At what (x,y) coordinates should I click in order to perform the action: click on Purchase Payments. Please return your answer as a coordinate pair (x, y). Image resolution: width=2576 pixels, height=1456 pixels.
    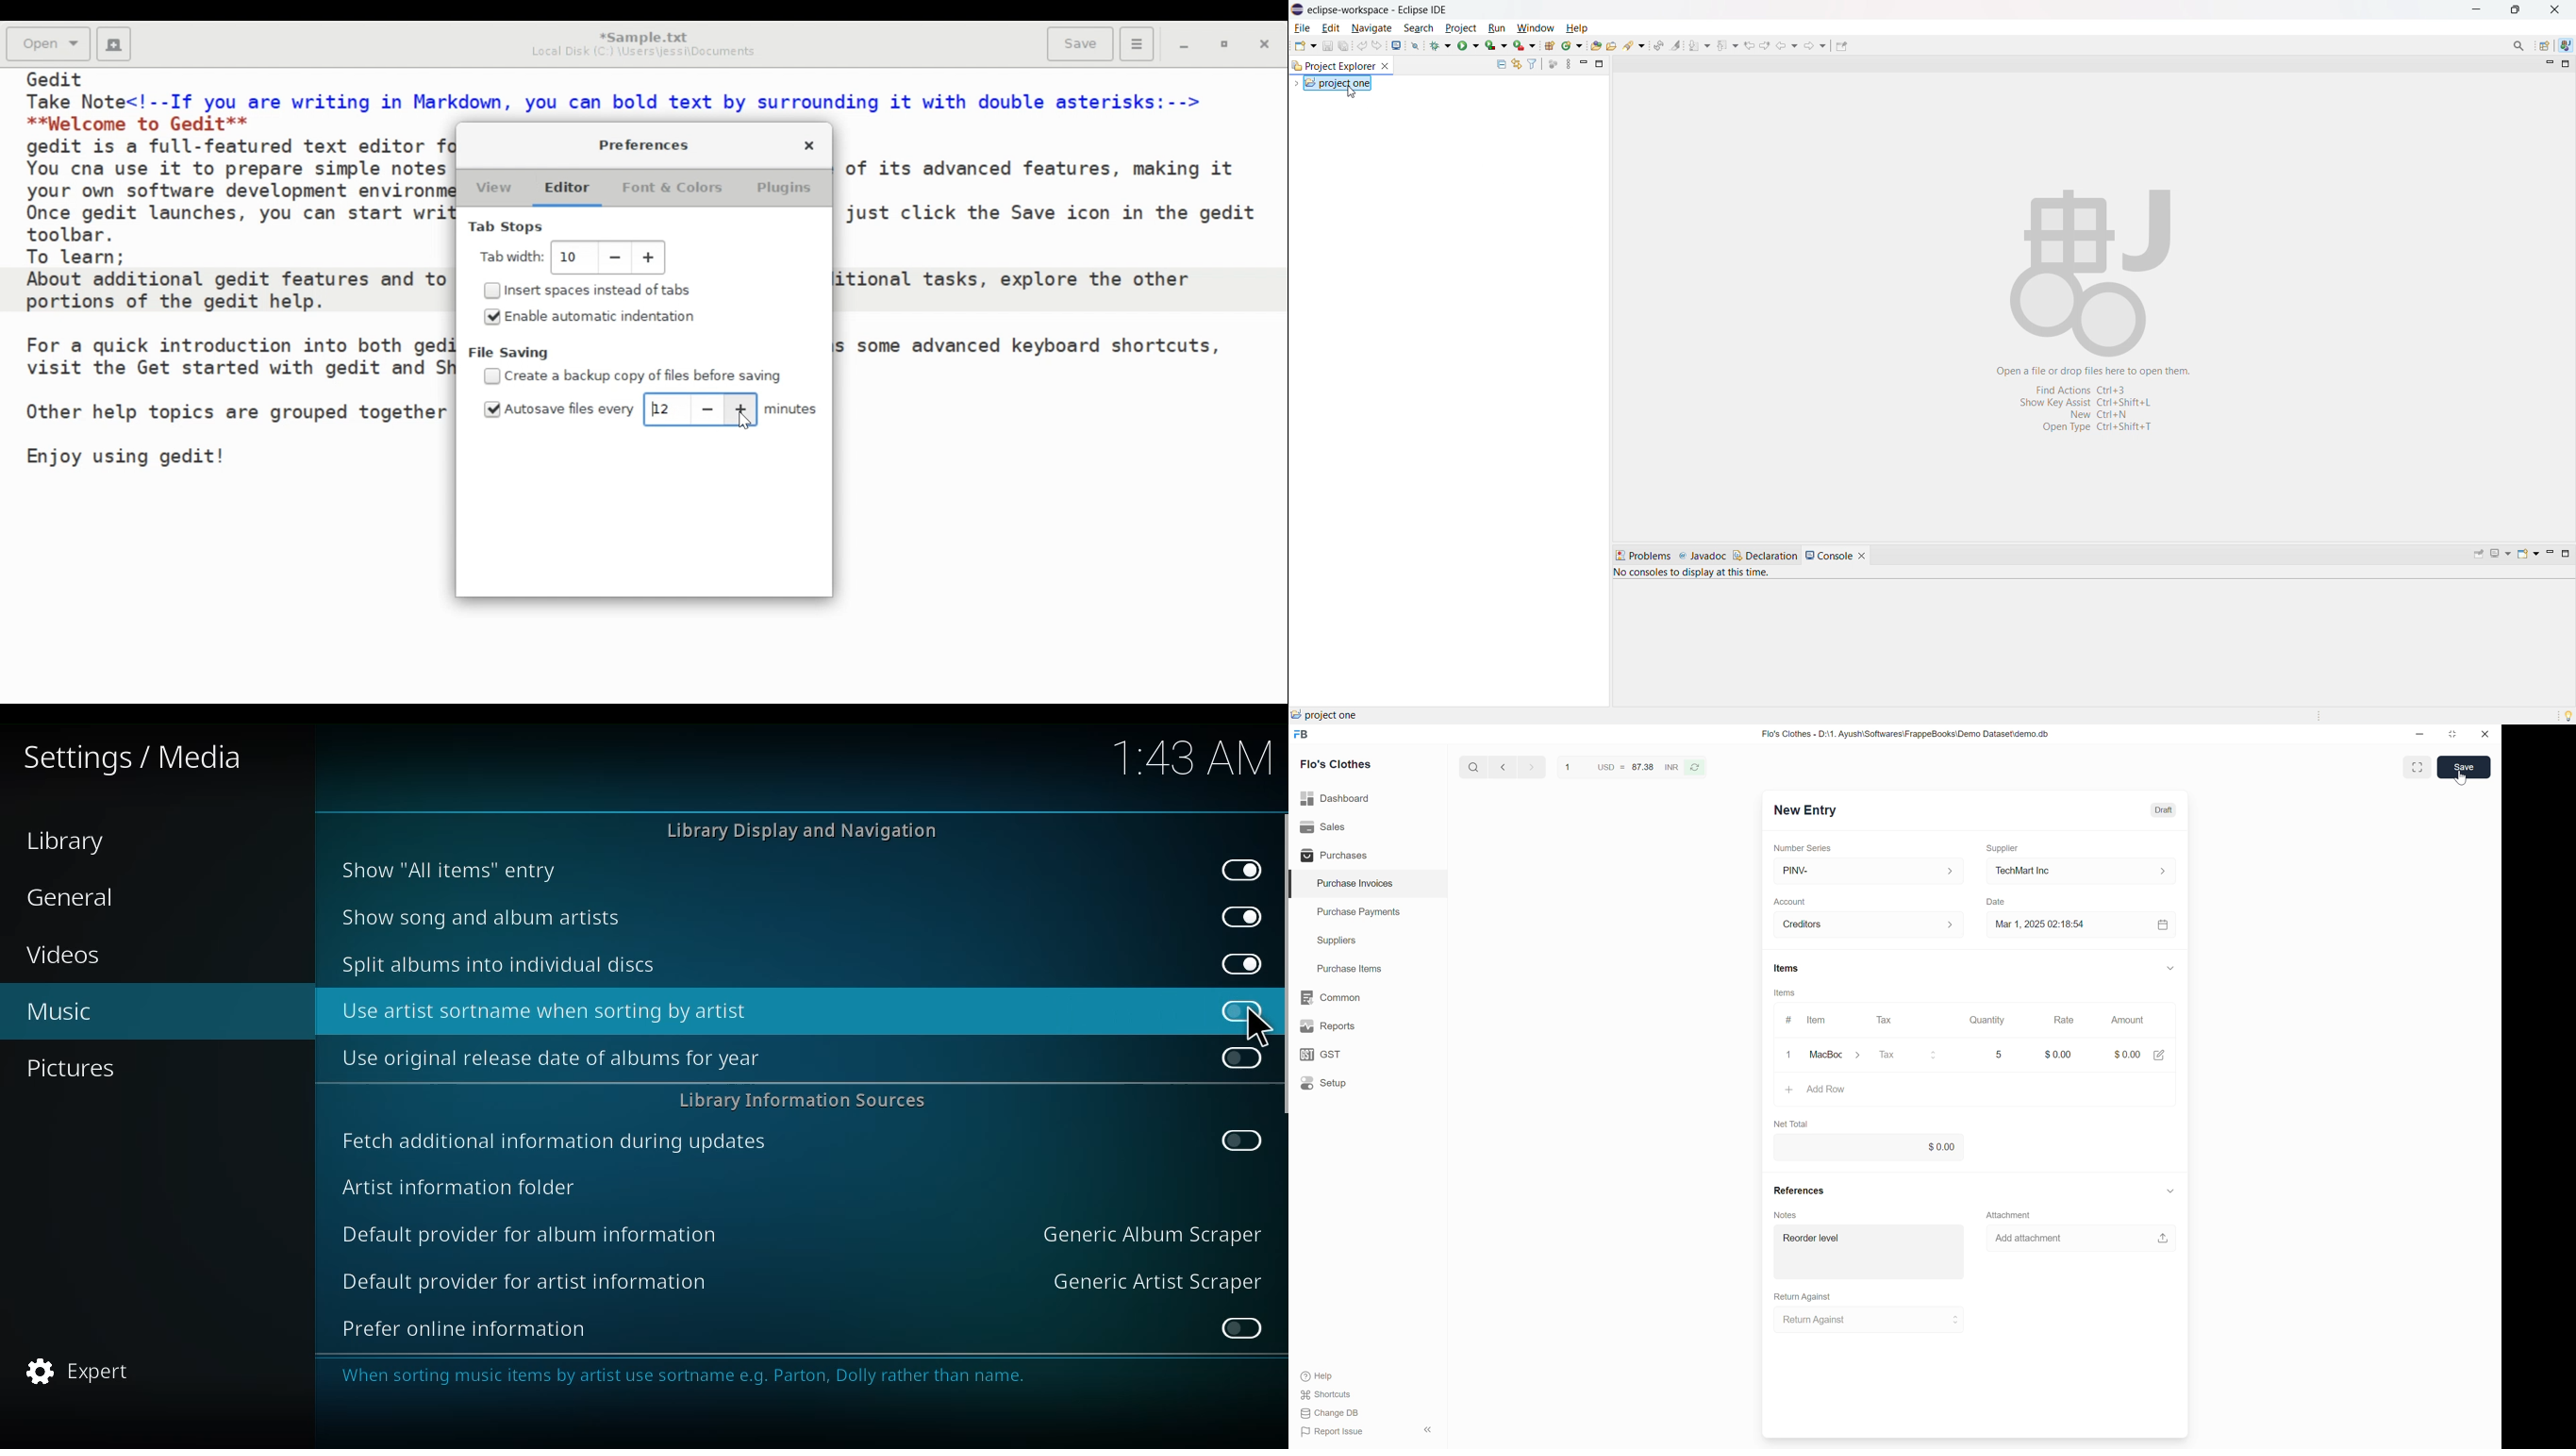
    Looking at the image, I should click on (1368, 912).